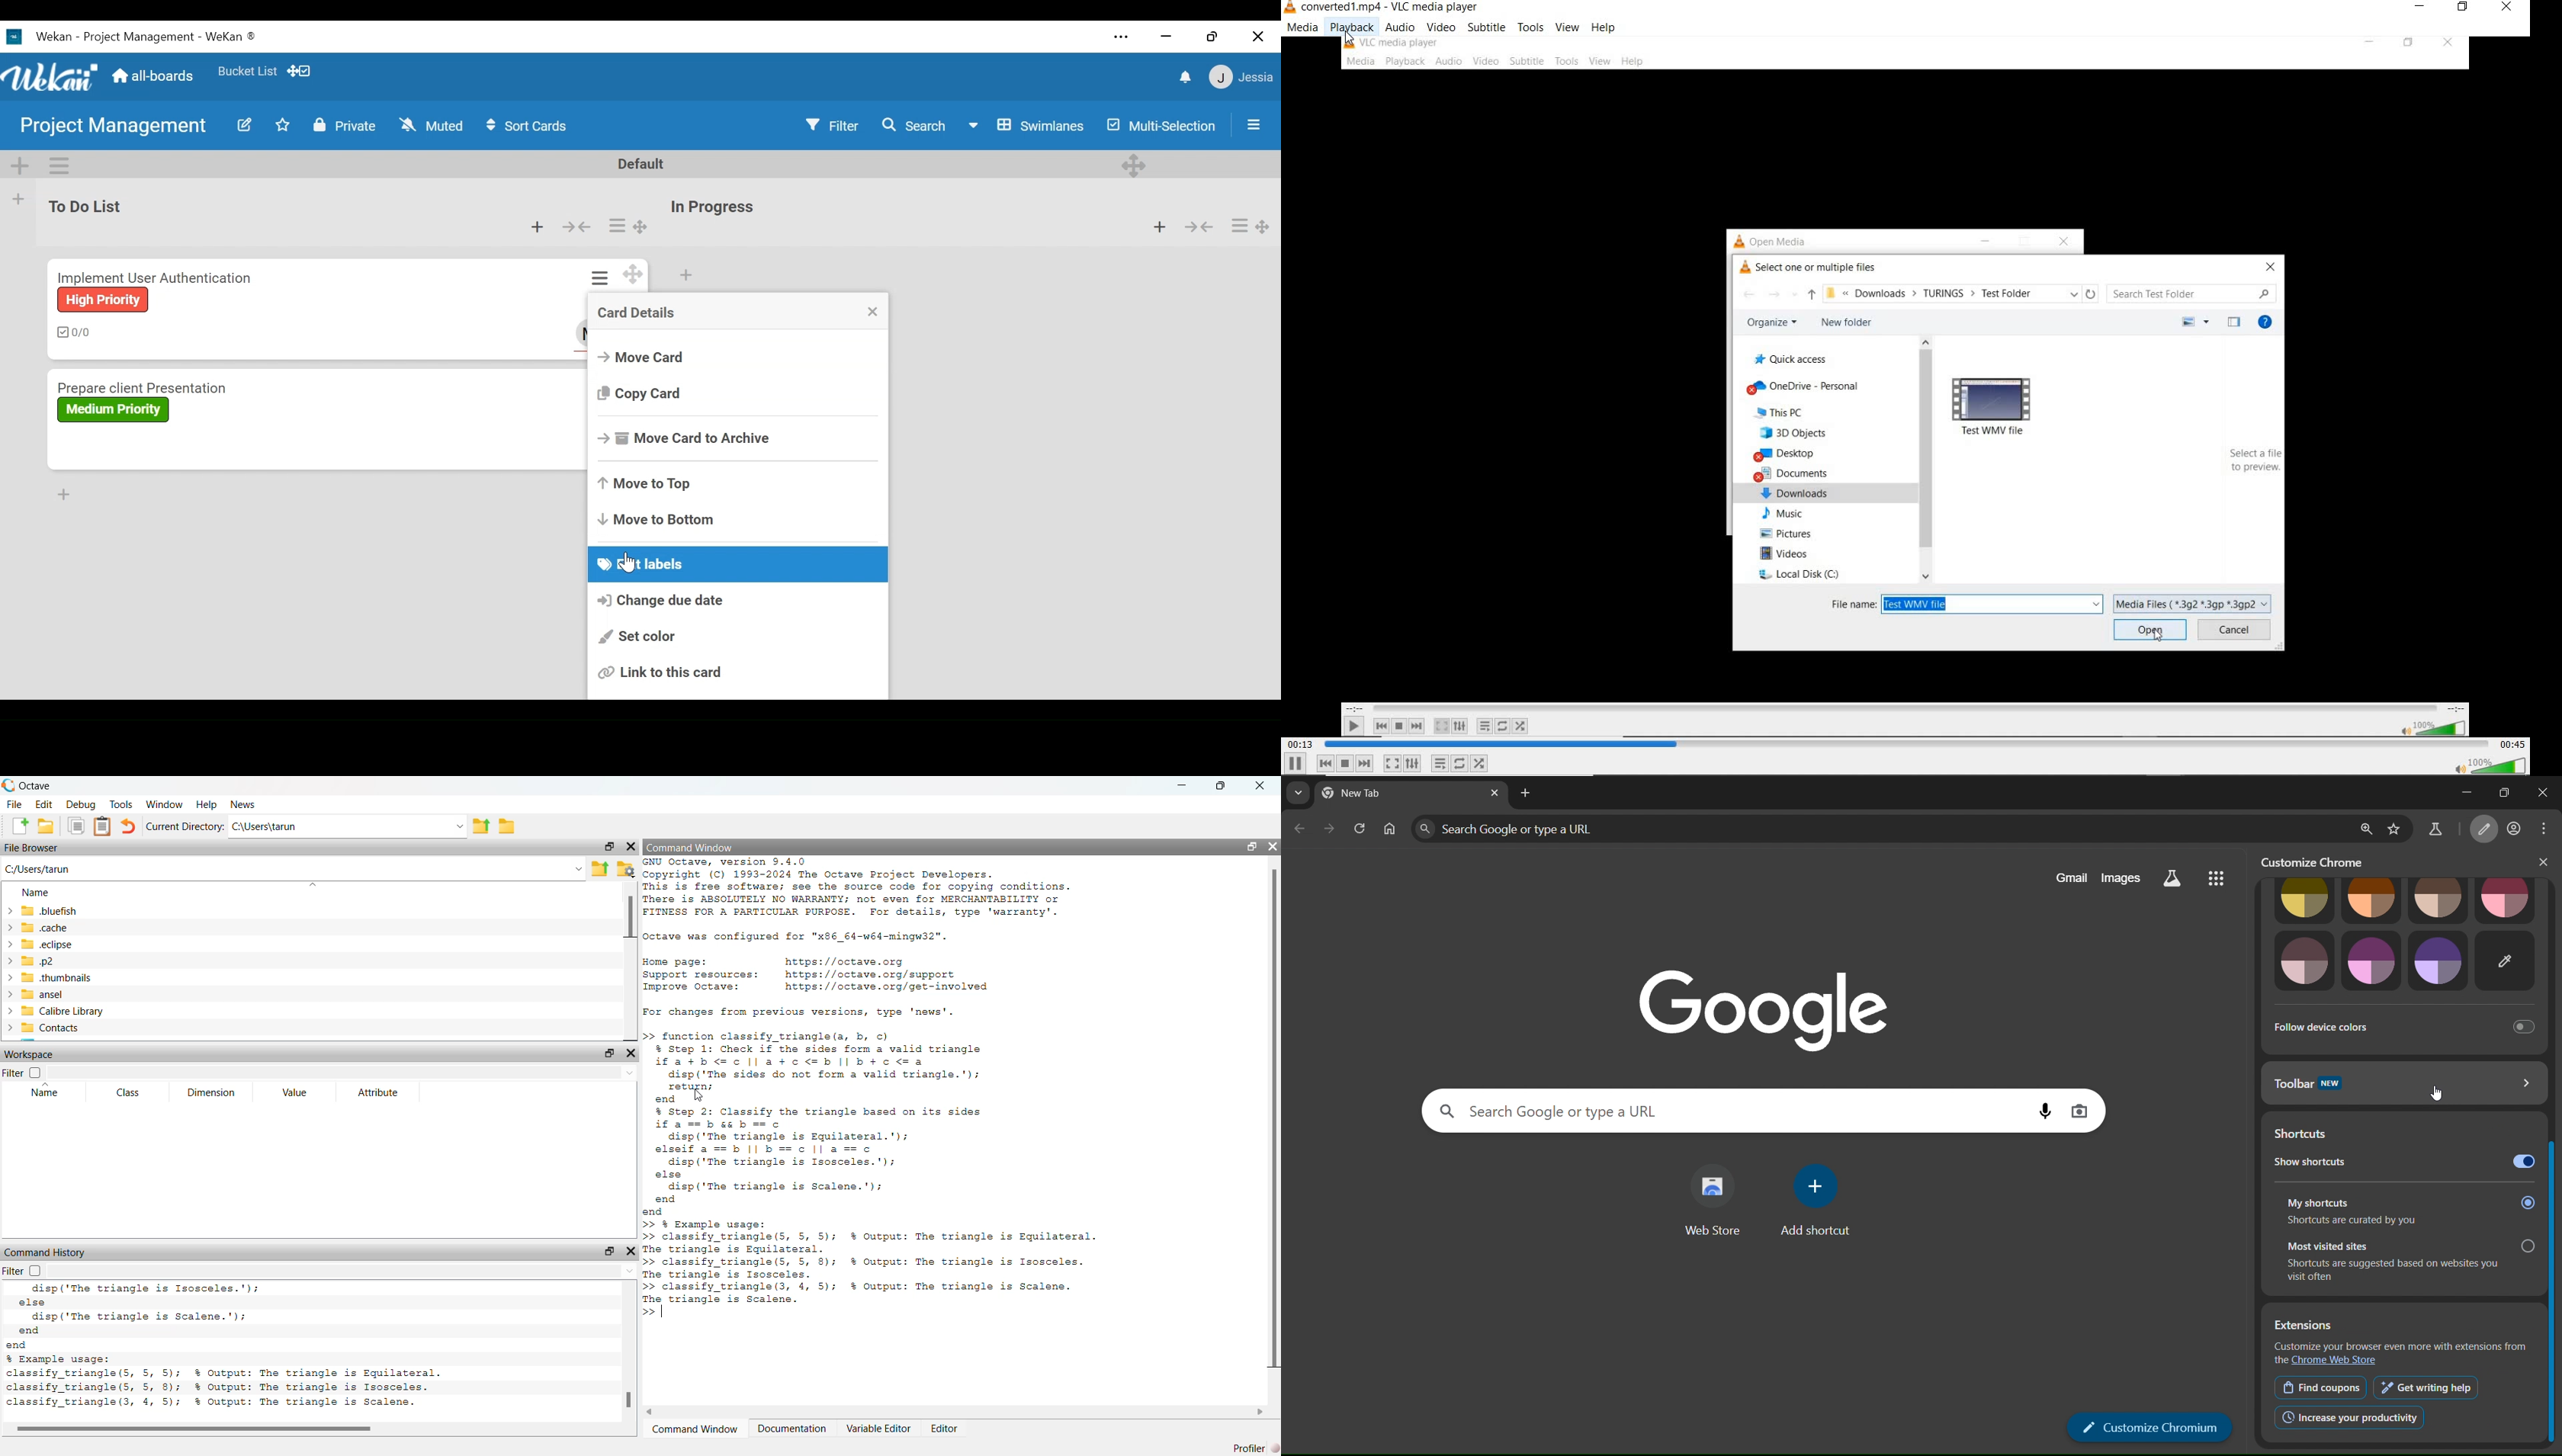  What do you see at coordinates (736, 673) in the screenshot?
I see `Link to this card` at bounding box center [736, 673].